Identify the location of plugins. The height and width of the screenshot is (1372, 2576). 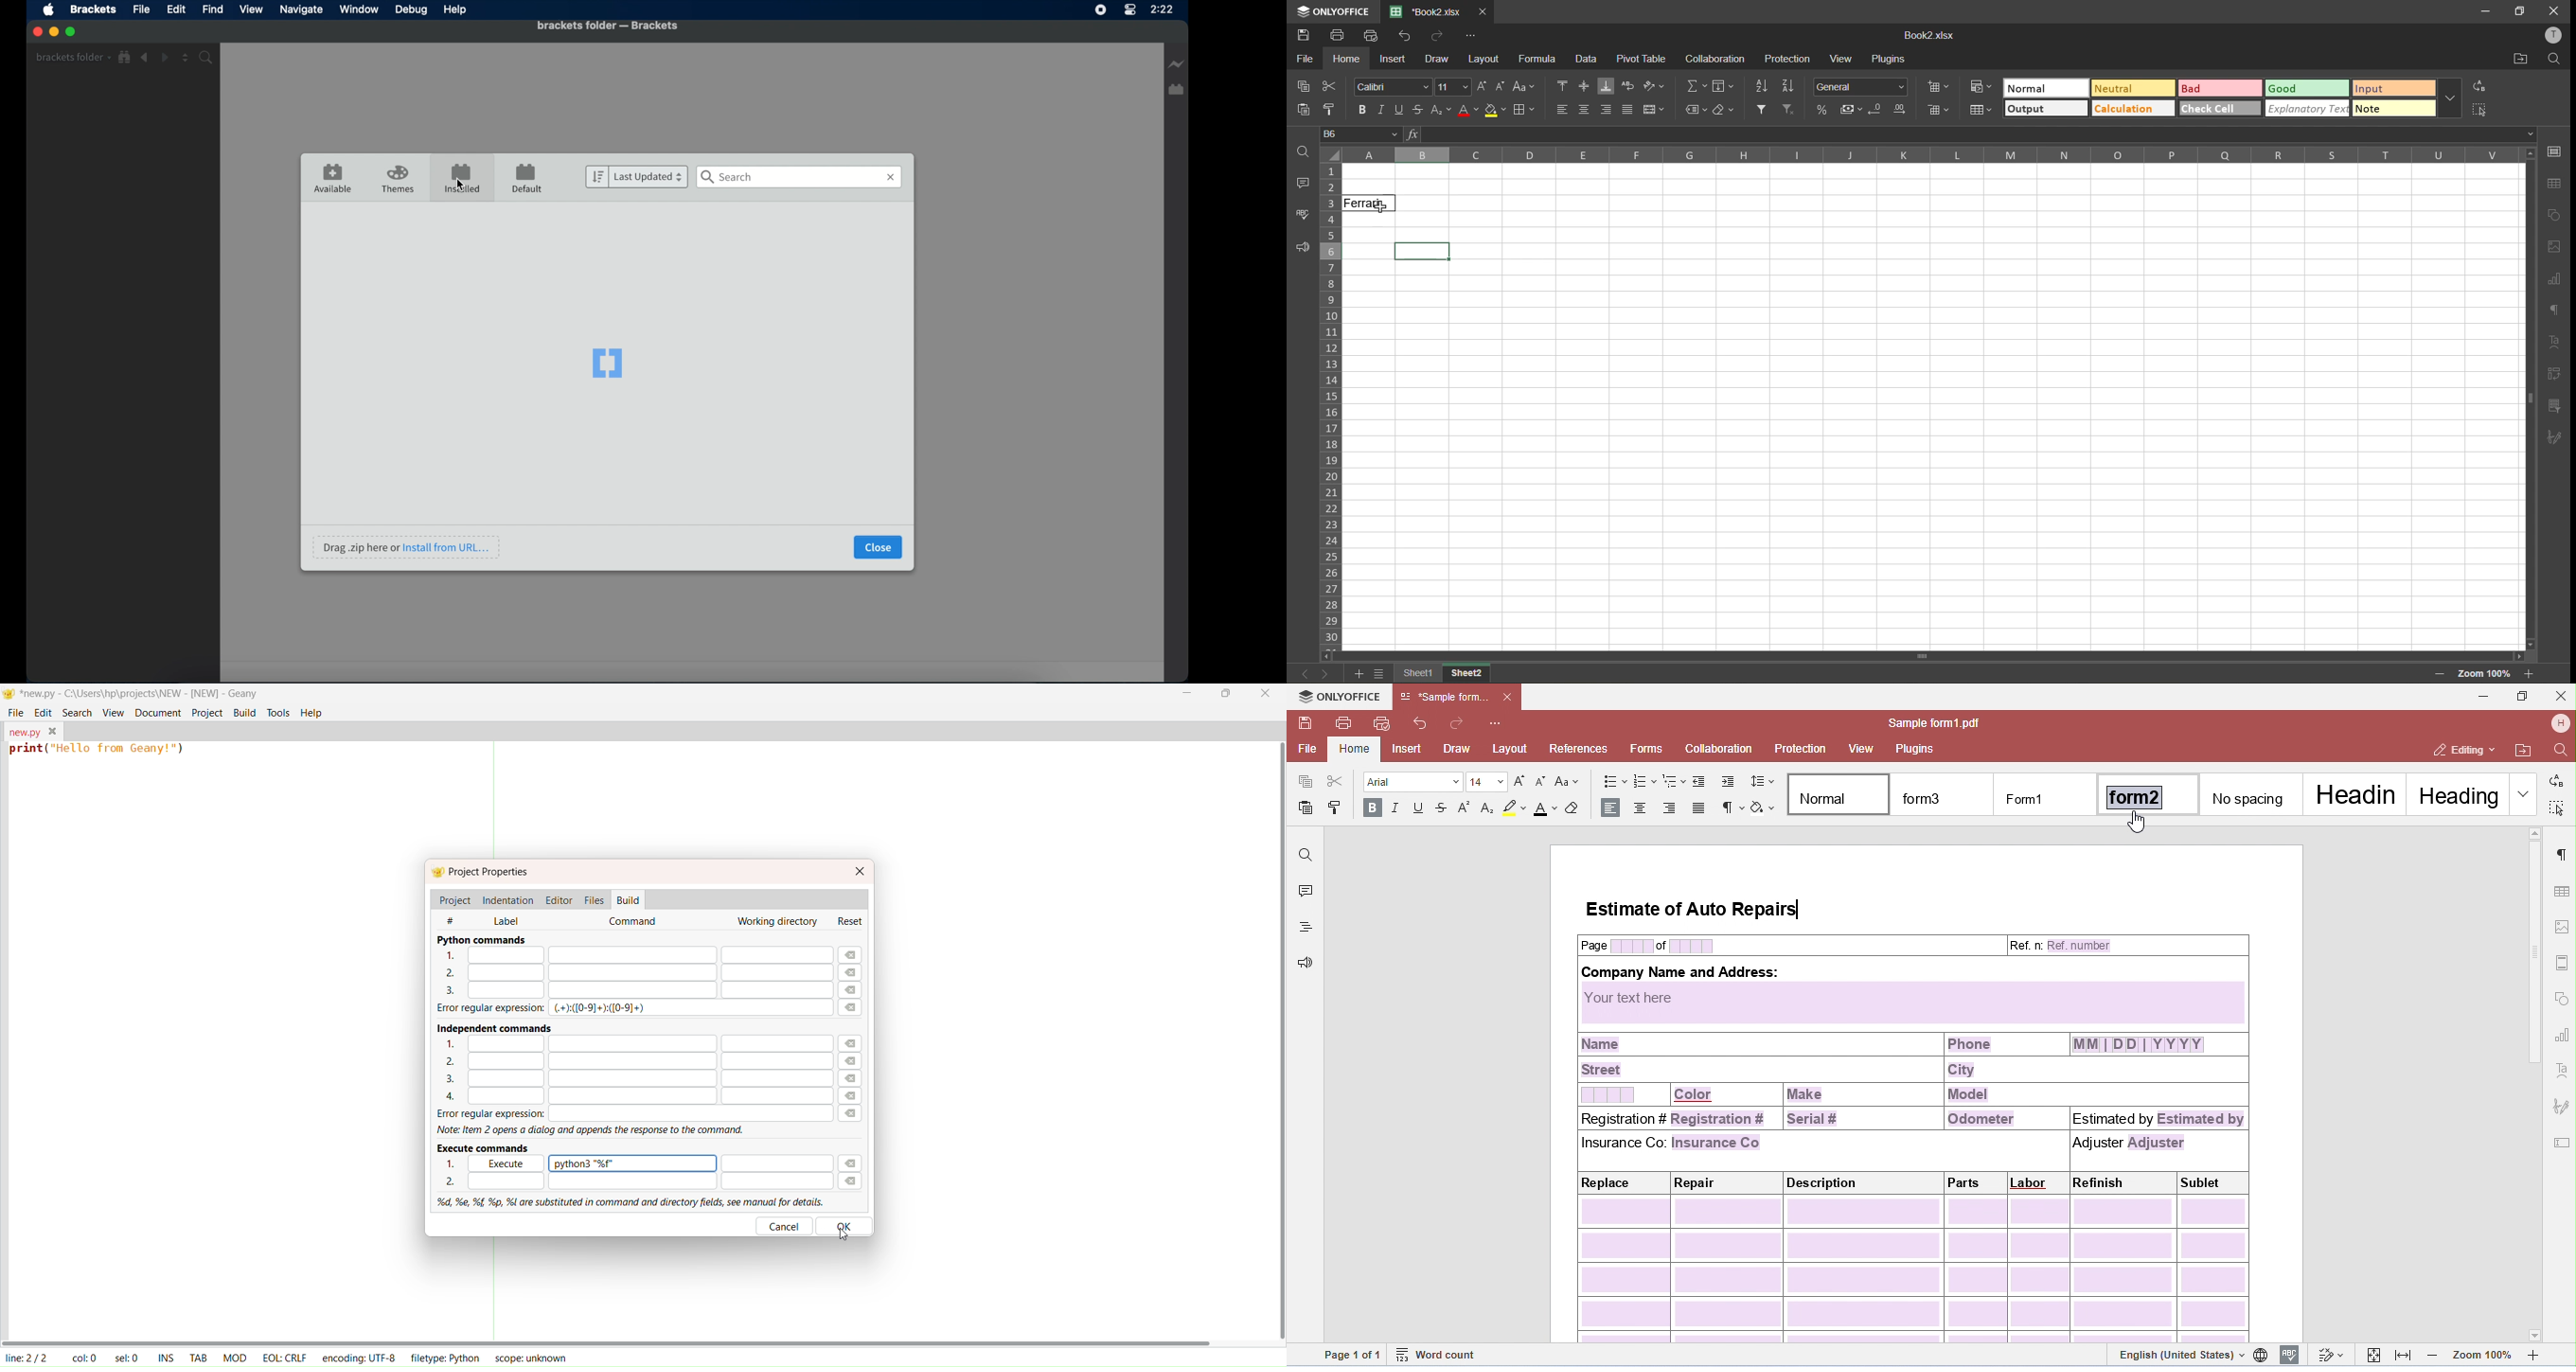
(1891, 59).